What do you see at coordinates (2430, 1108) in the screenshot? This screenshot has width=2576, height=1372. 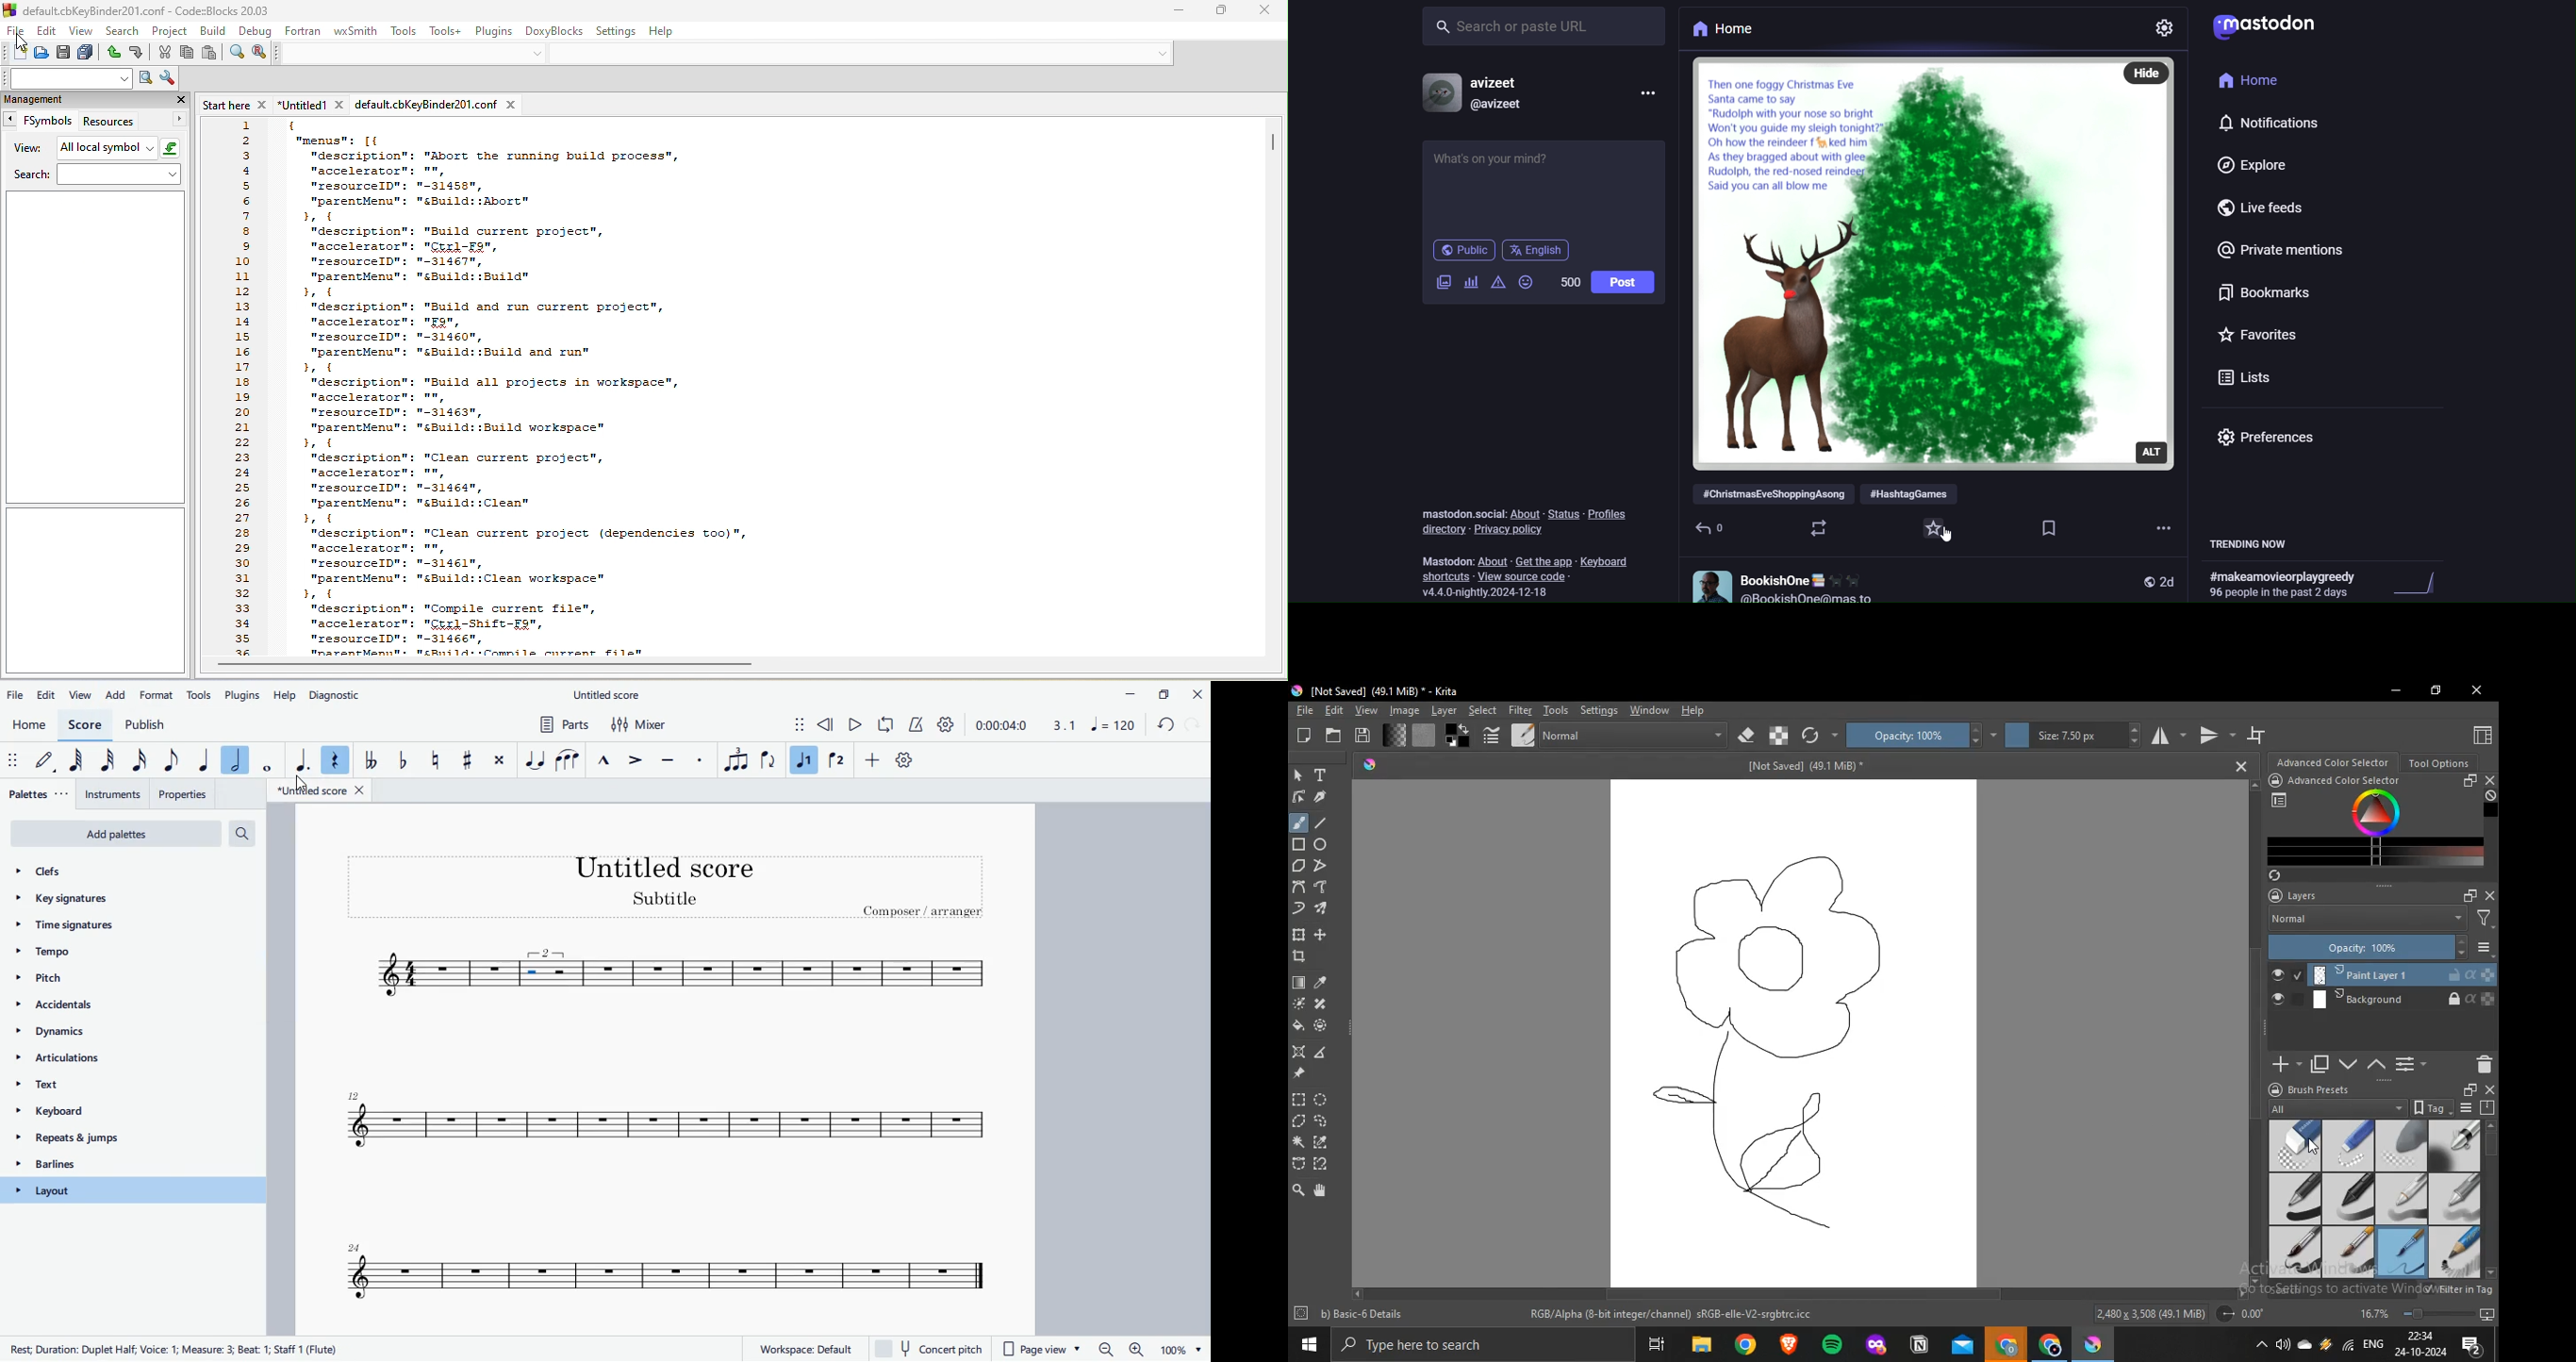 I see `tag` at bounding box center [2430, 1108].